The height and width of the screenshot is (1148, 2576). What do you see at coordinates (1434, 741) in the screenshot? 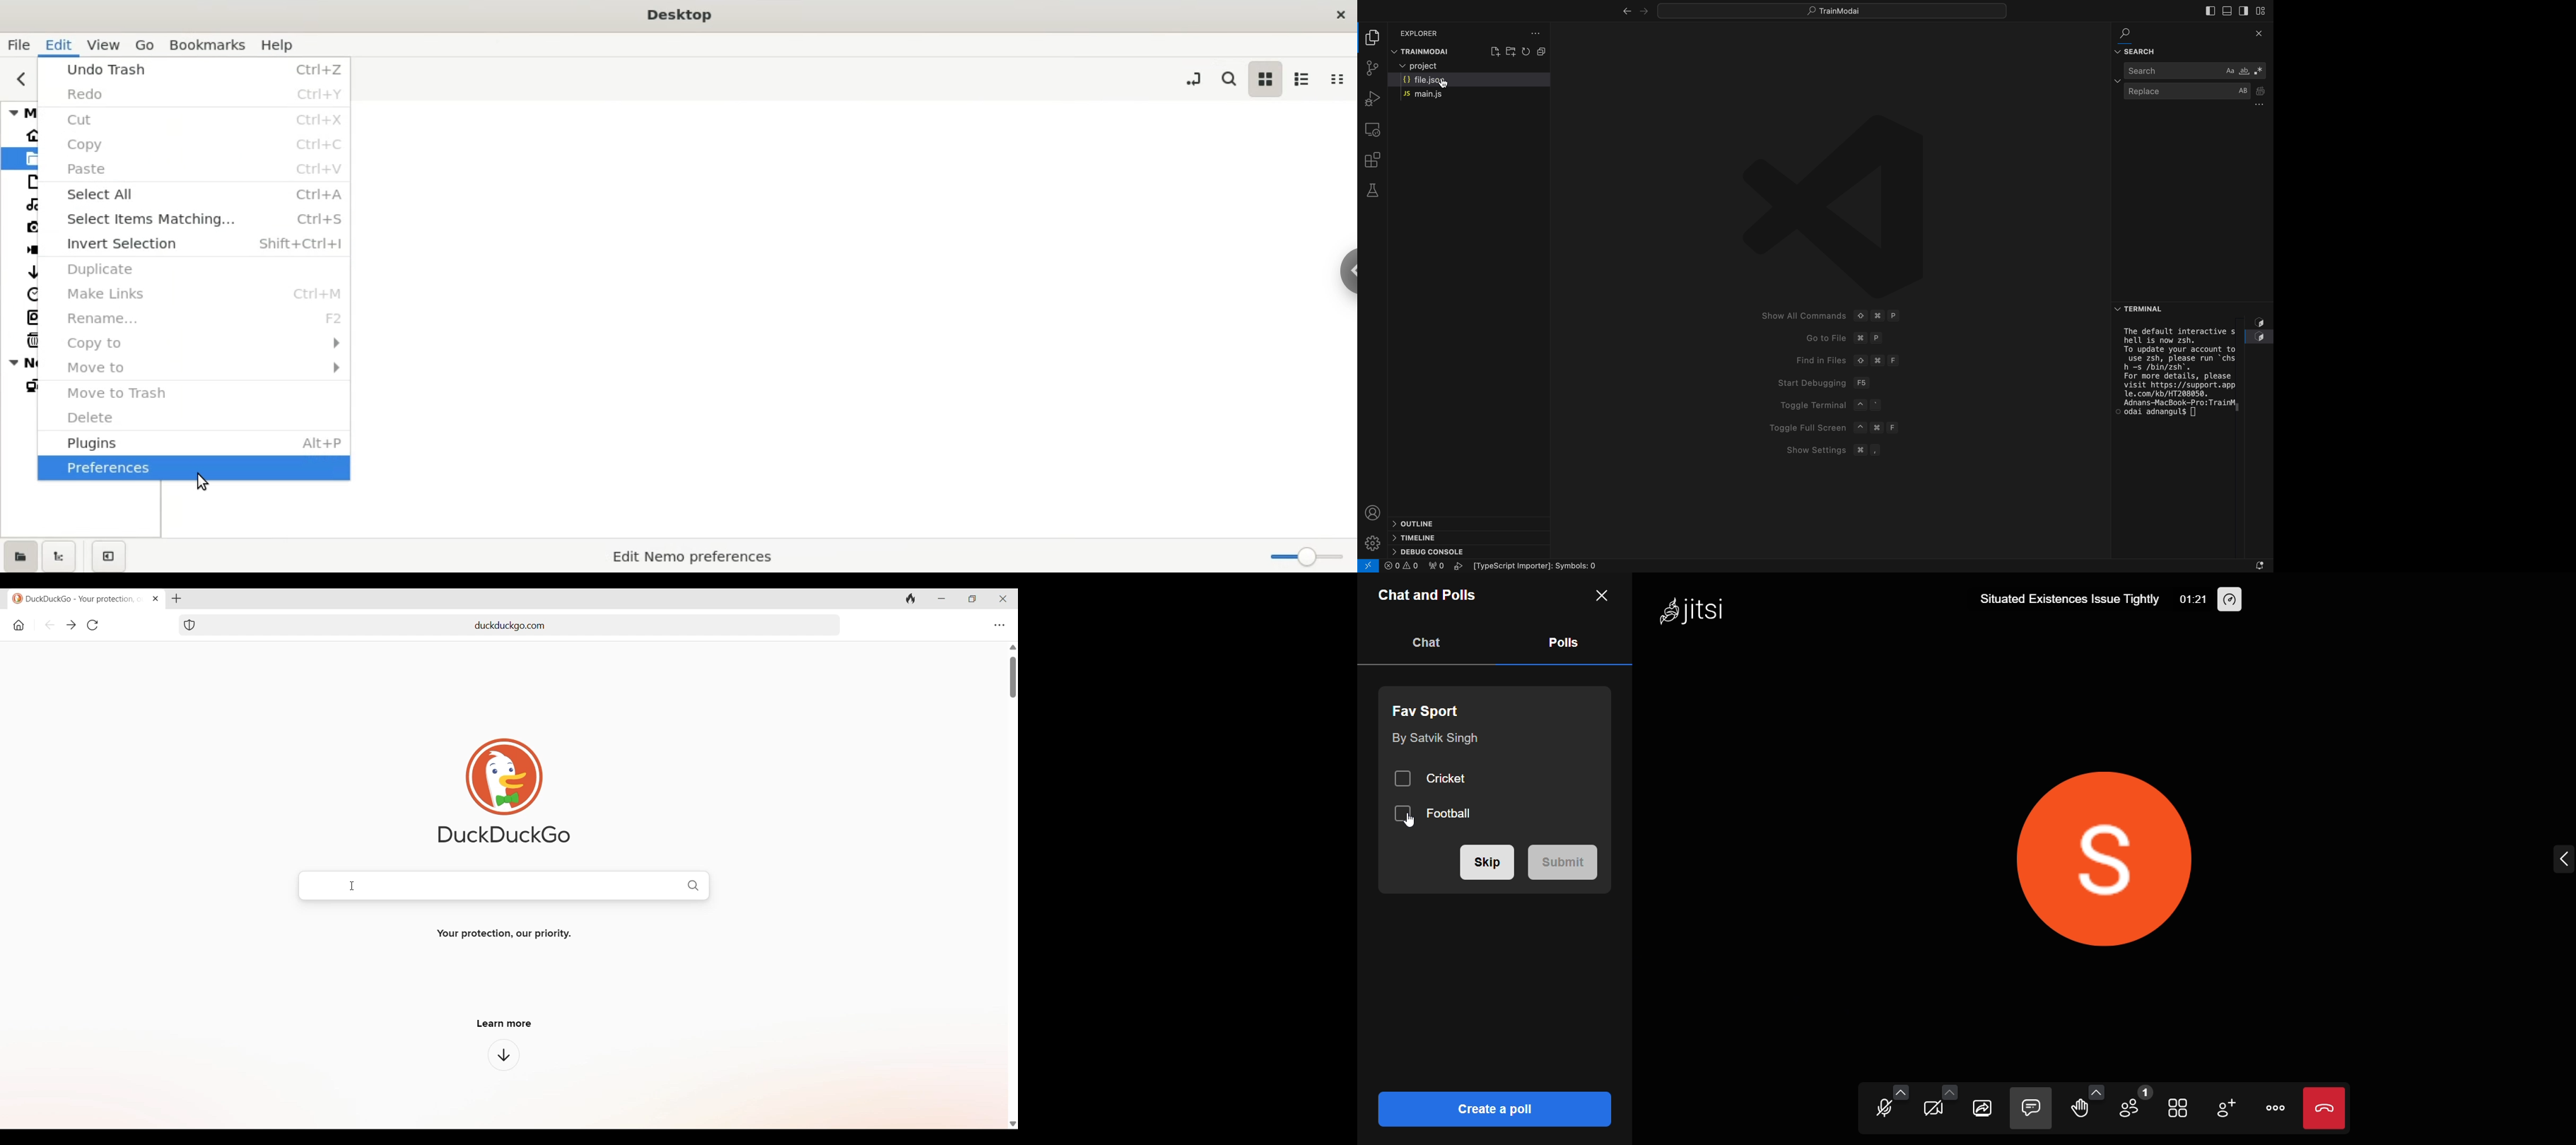
I see `by Satvik Singh` at bounding box center [1434, 741].